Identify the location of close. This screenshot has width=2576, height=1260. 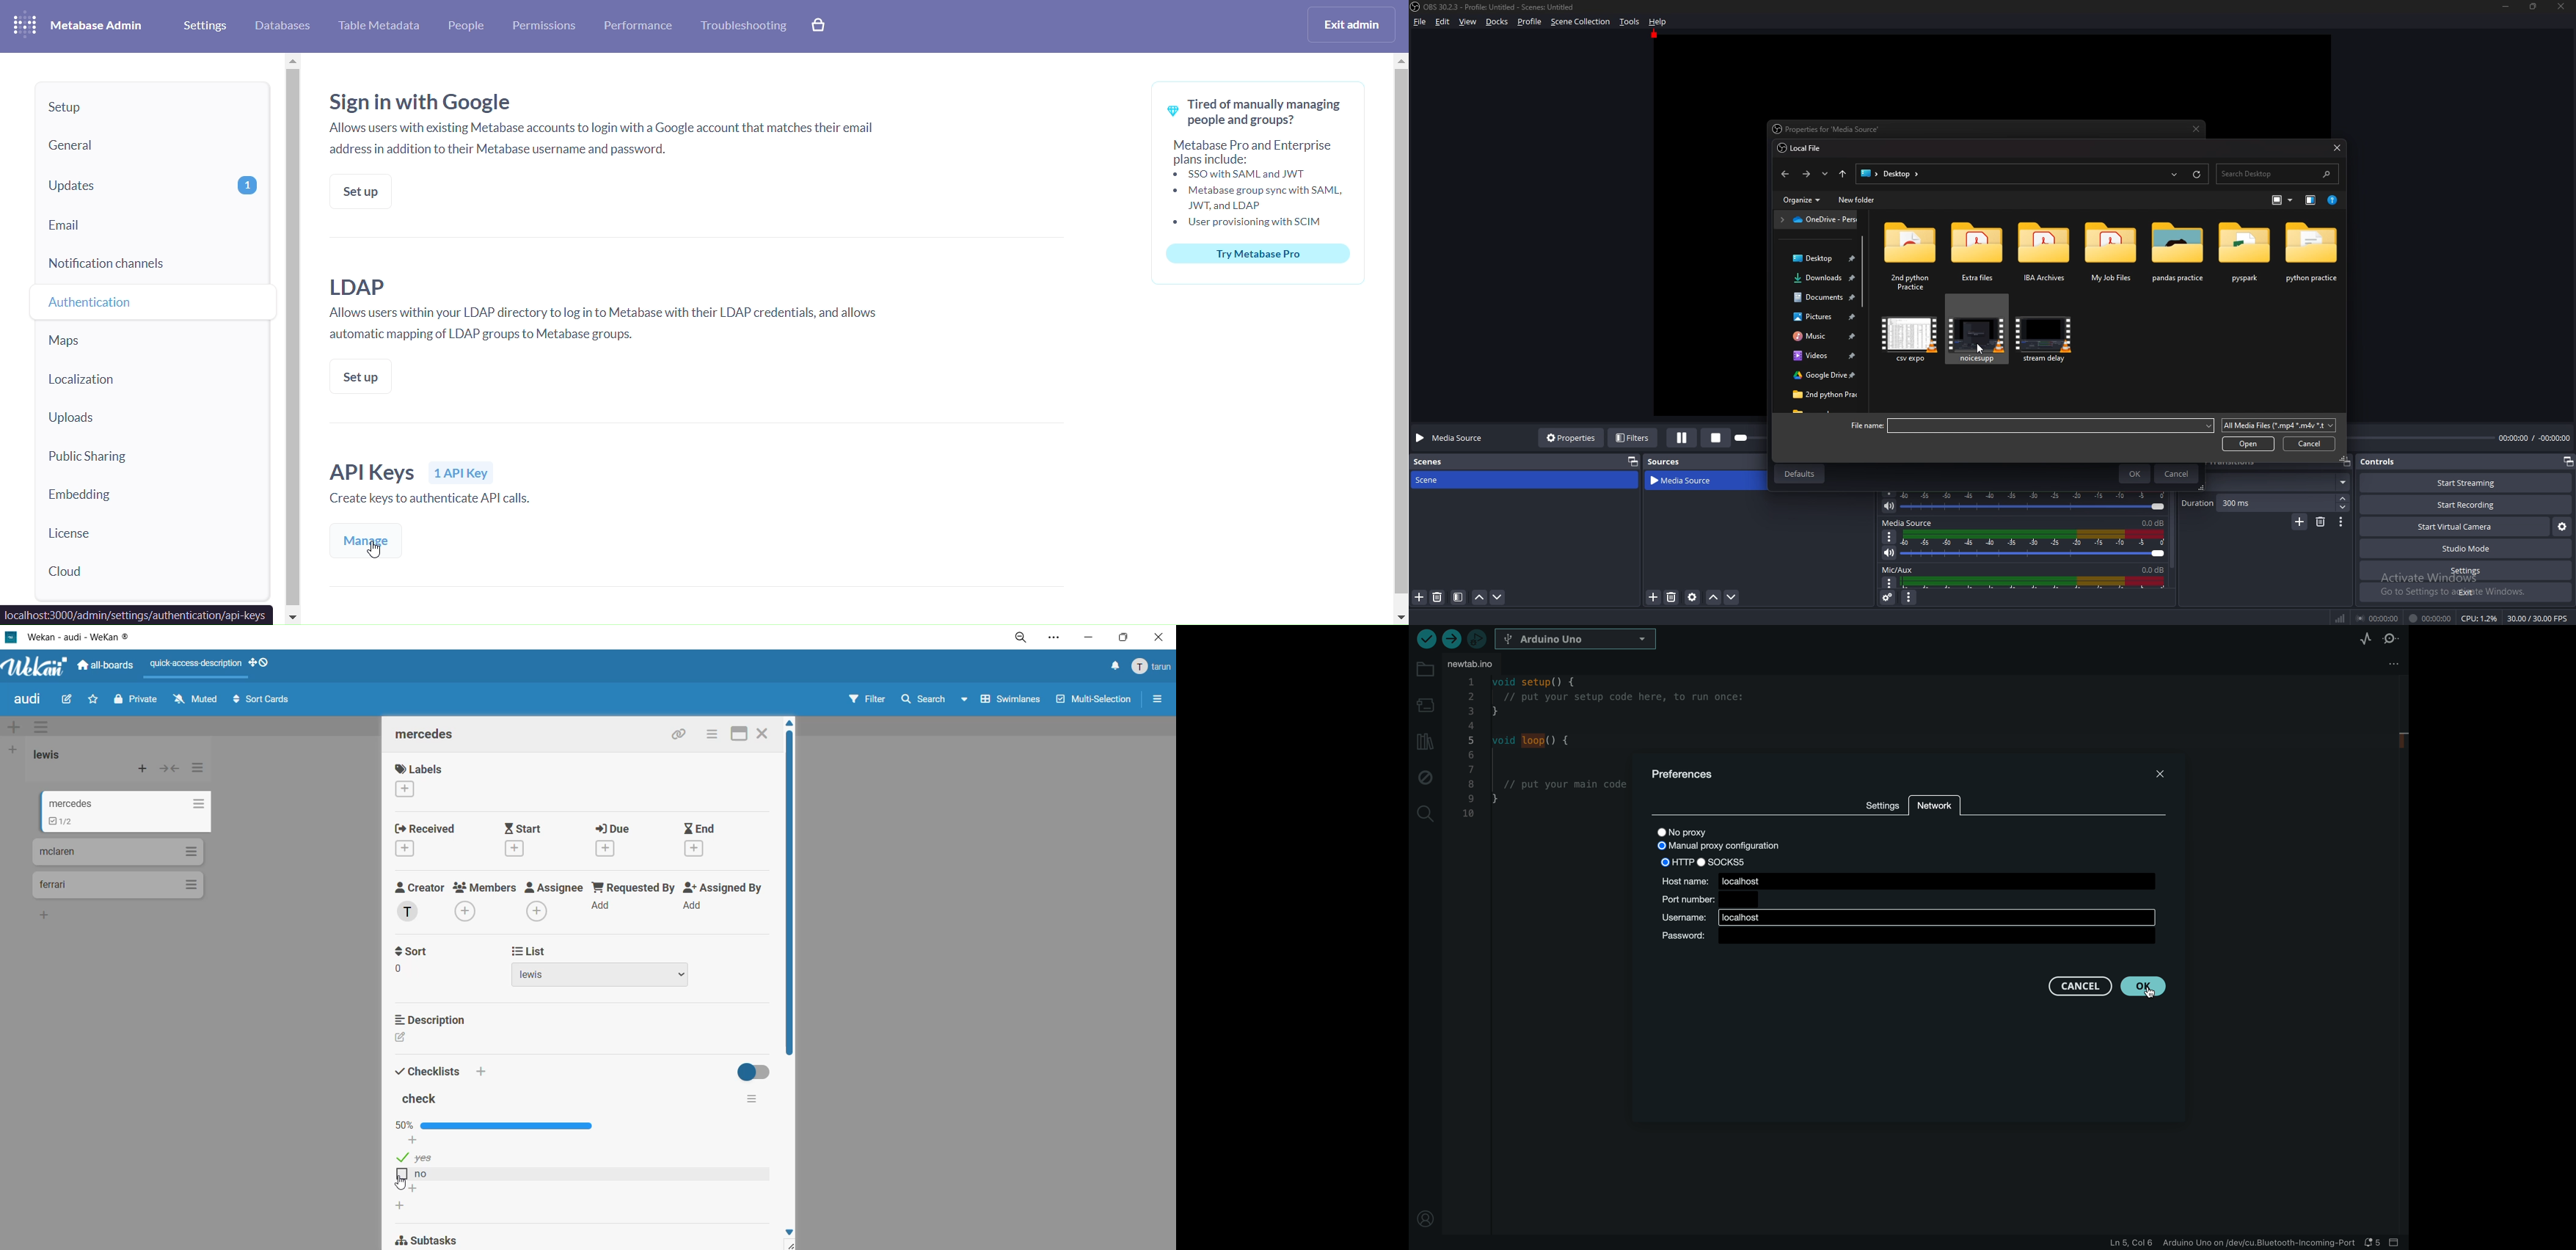
(1159, 640).